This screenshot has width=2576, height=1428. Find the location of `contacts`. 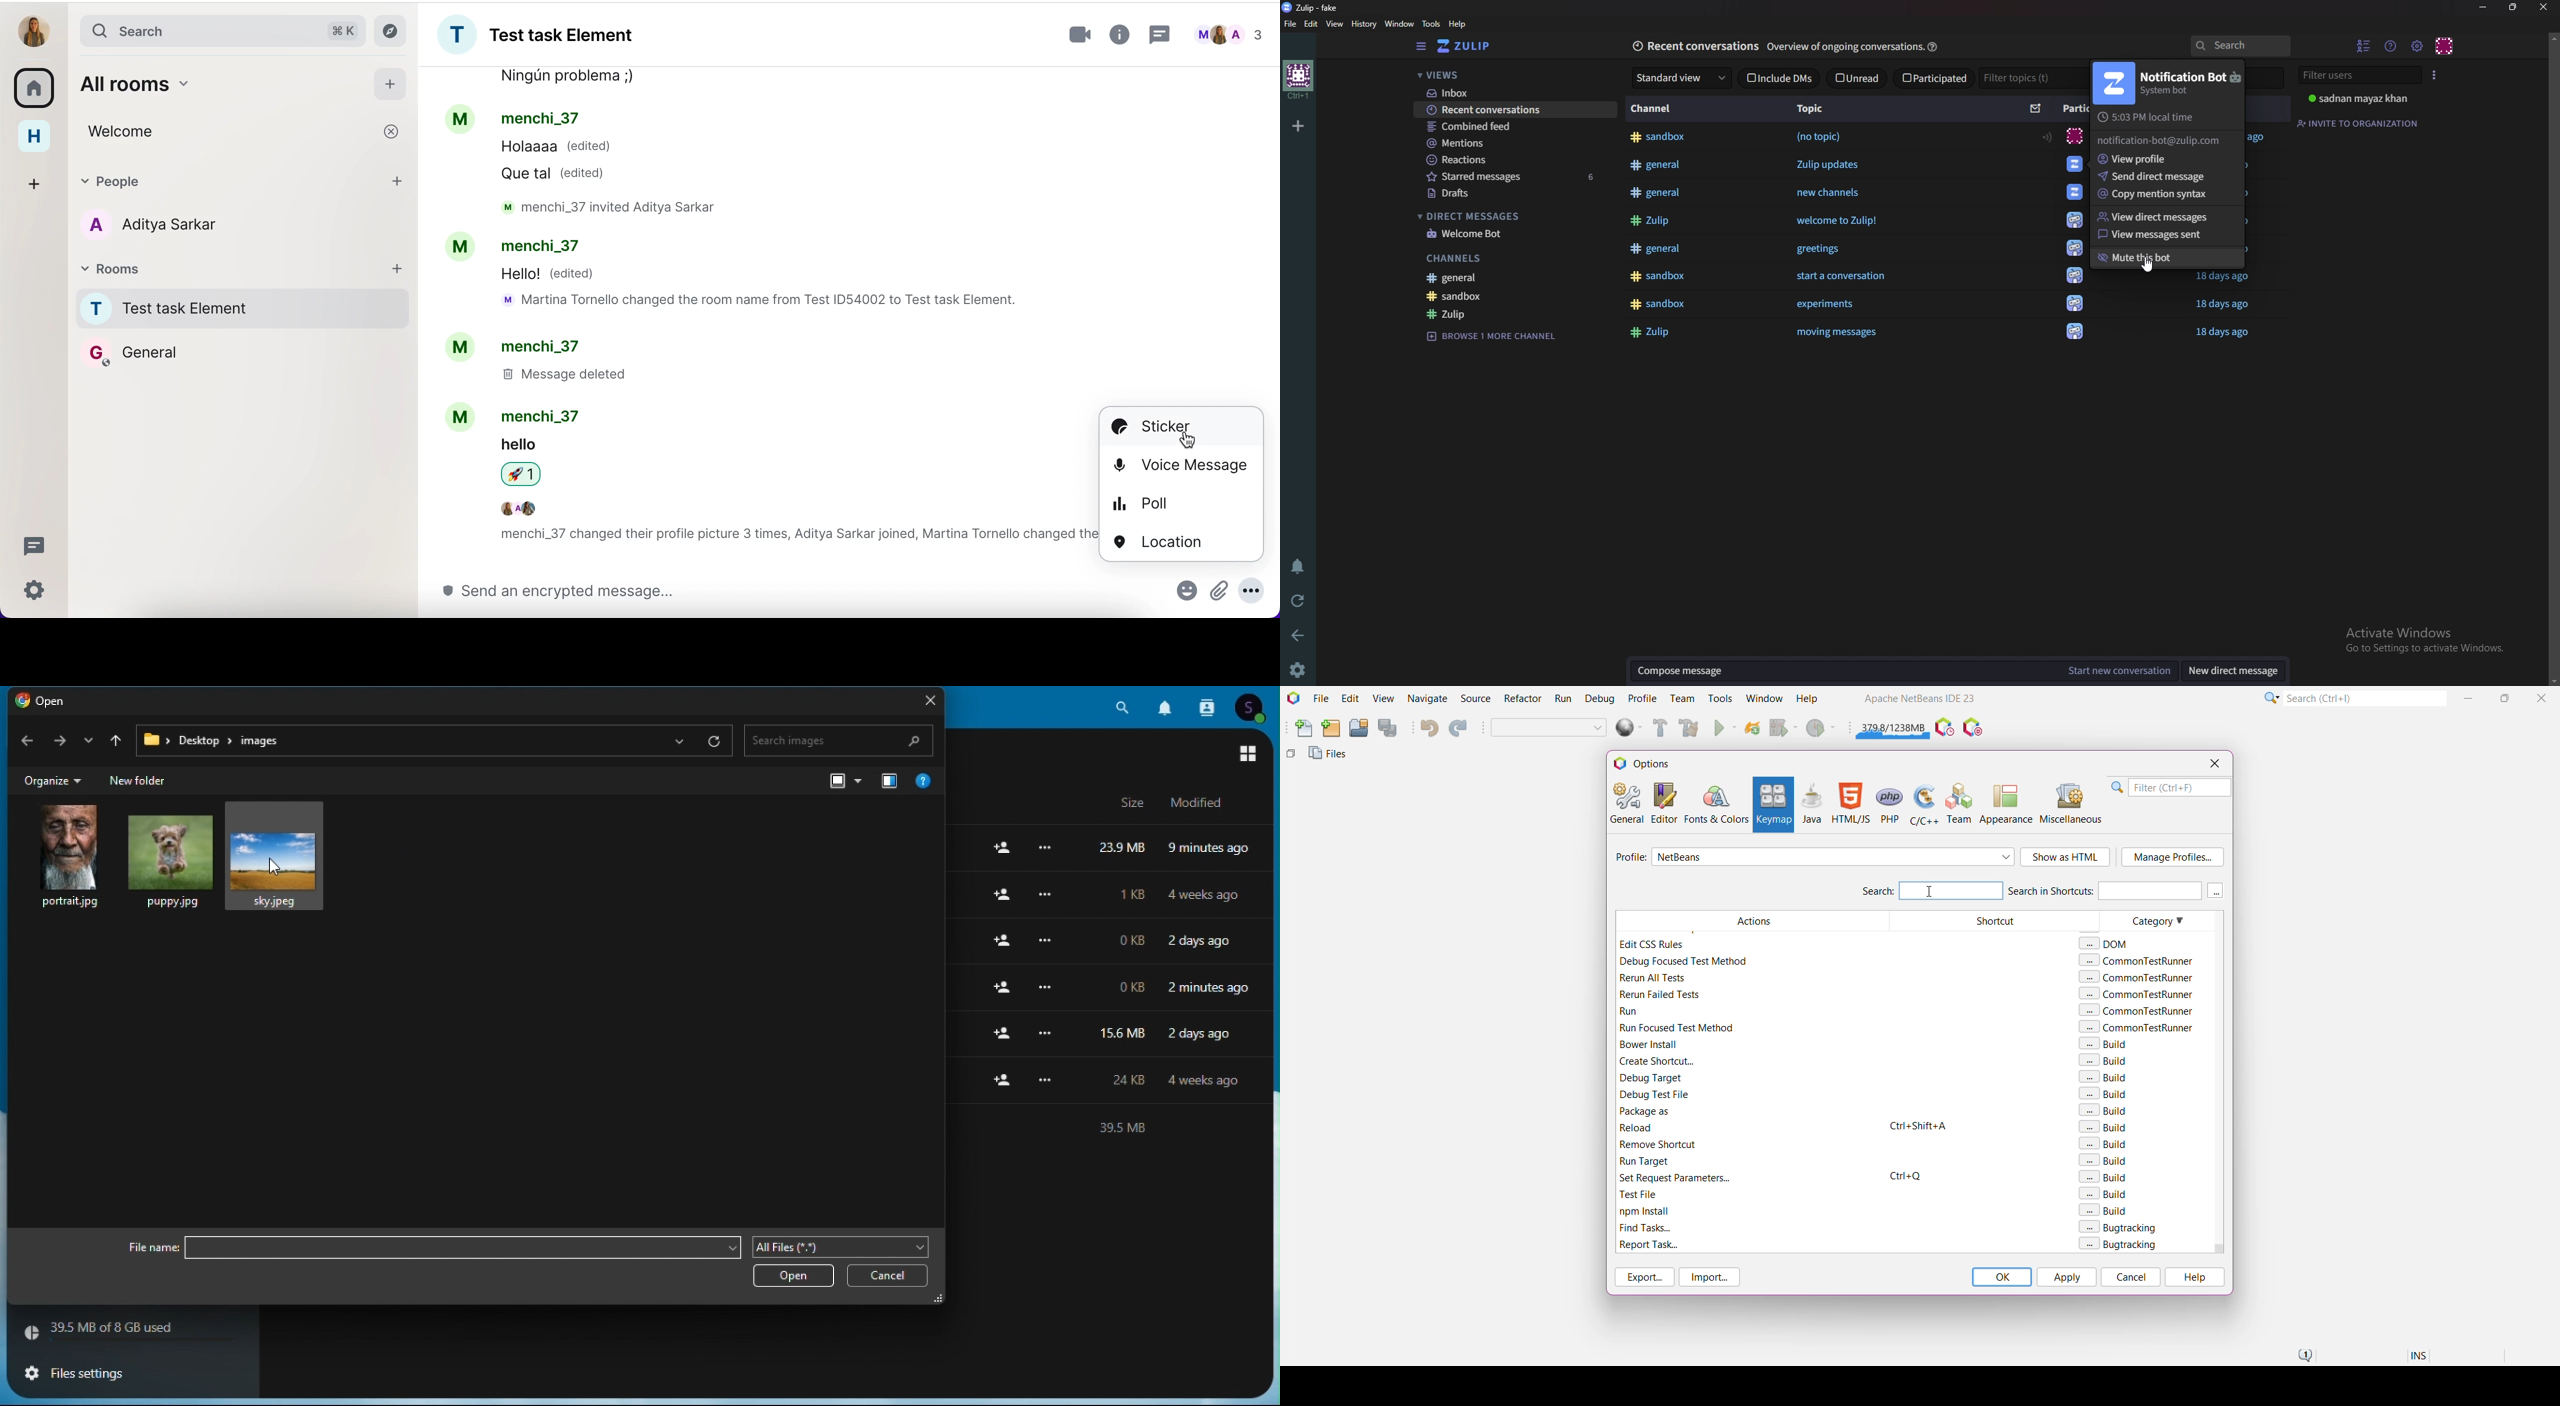

contacts is located at coordinates (1210, 705).